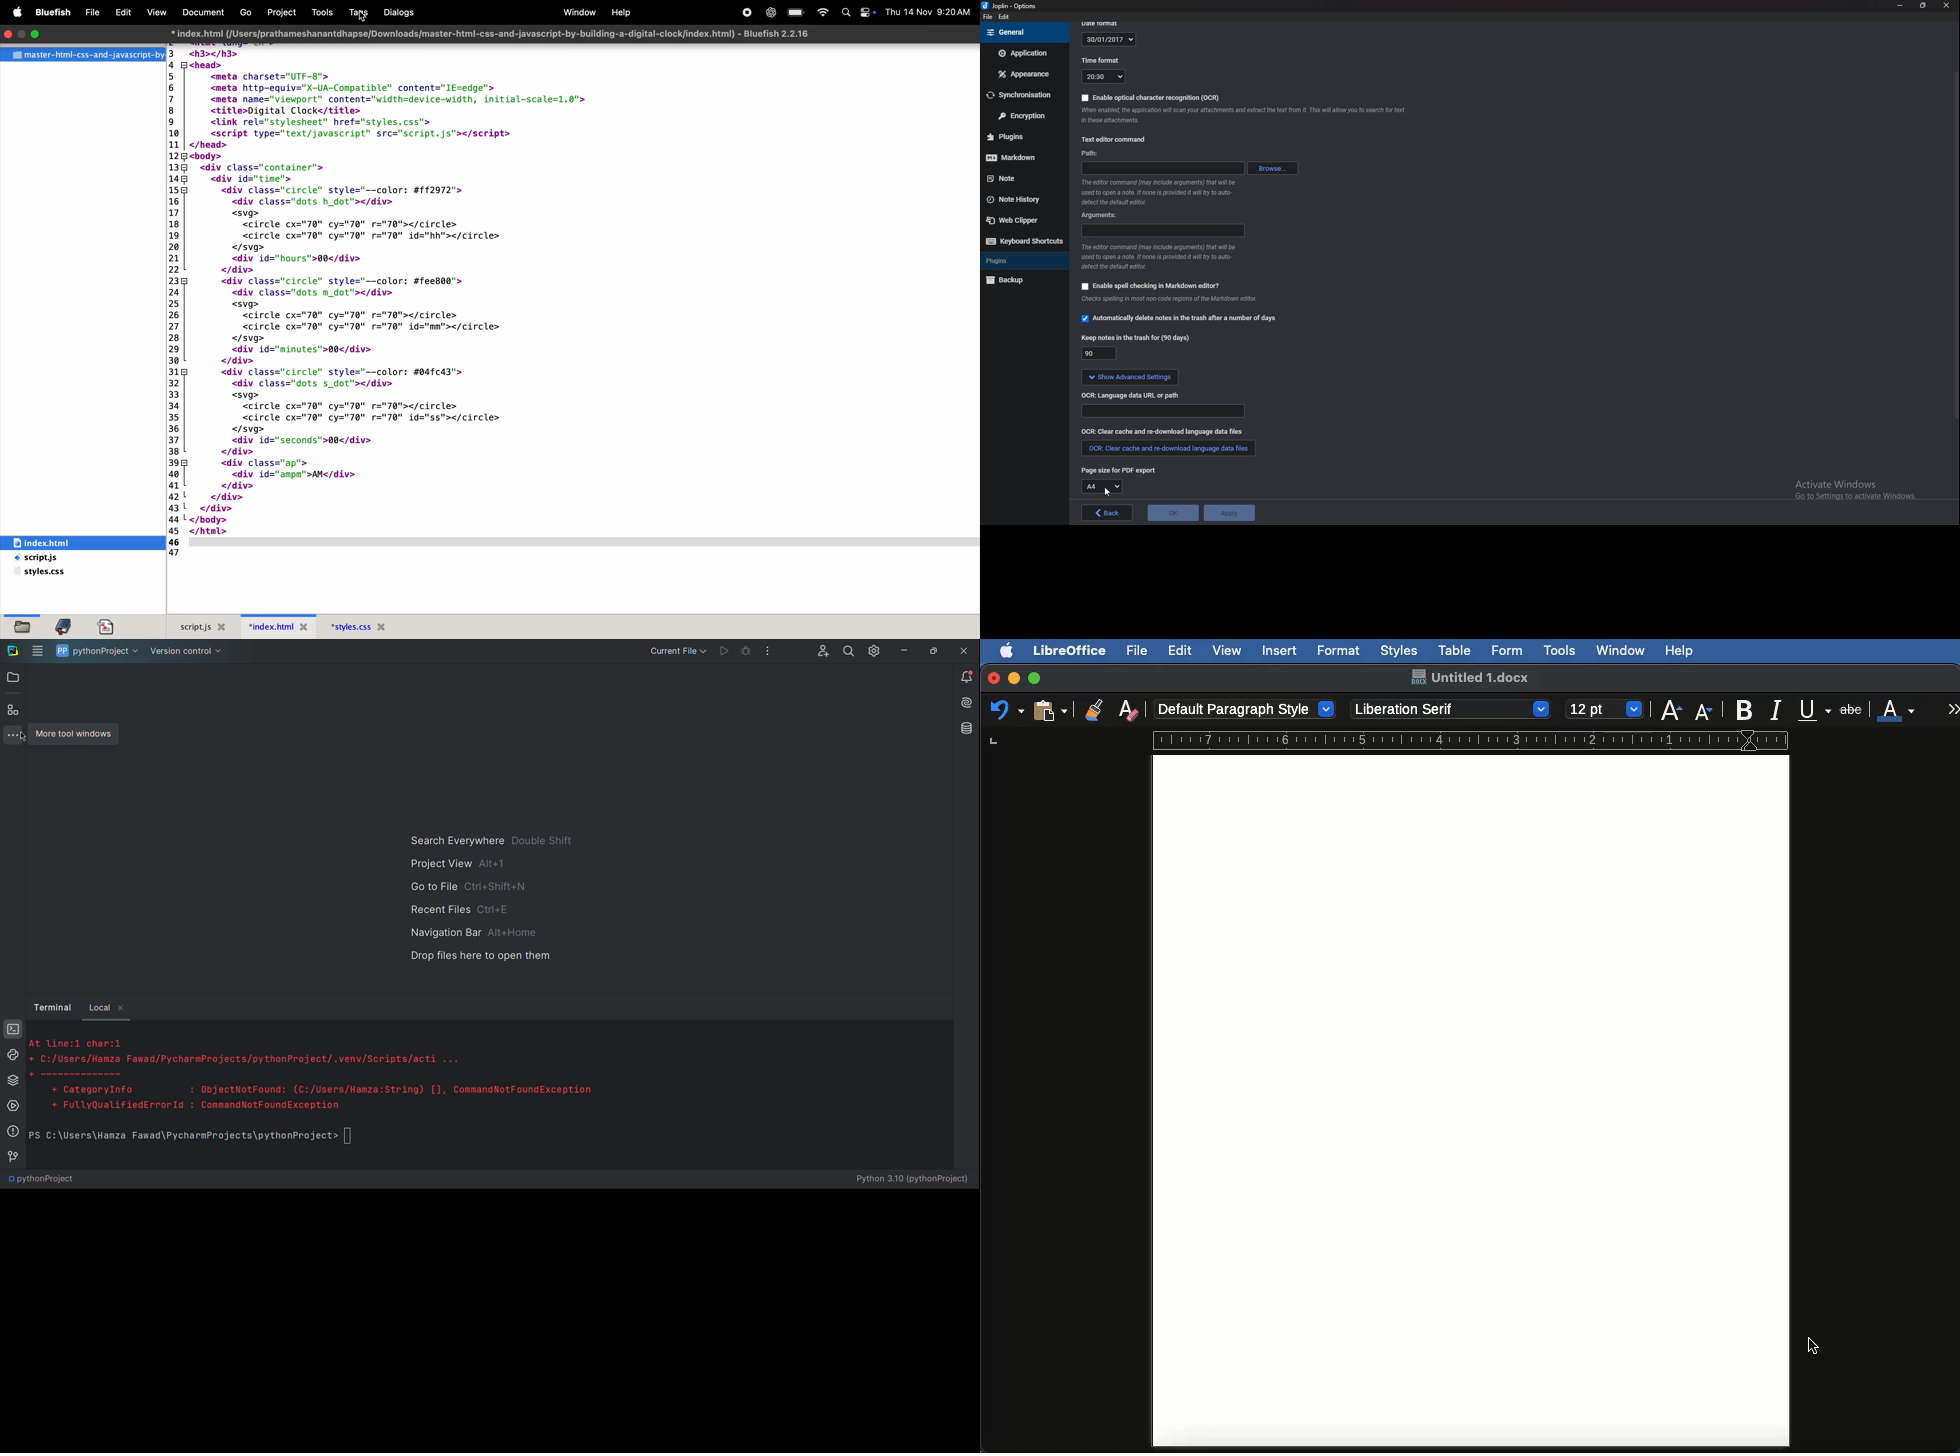  Describe the element at coordinates (123, 13) in the screenshot. I see `Edit` at that location.